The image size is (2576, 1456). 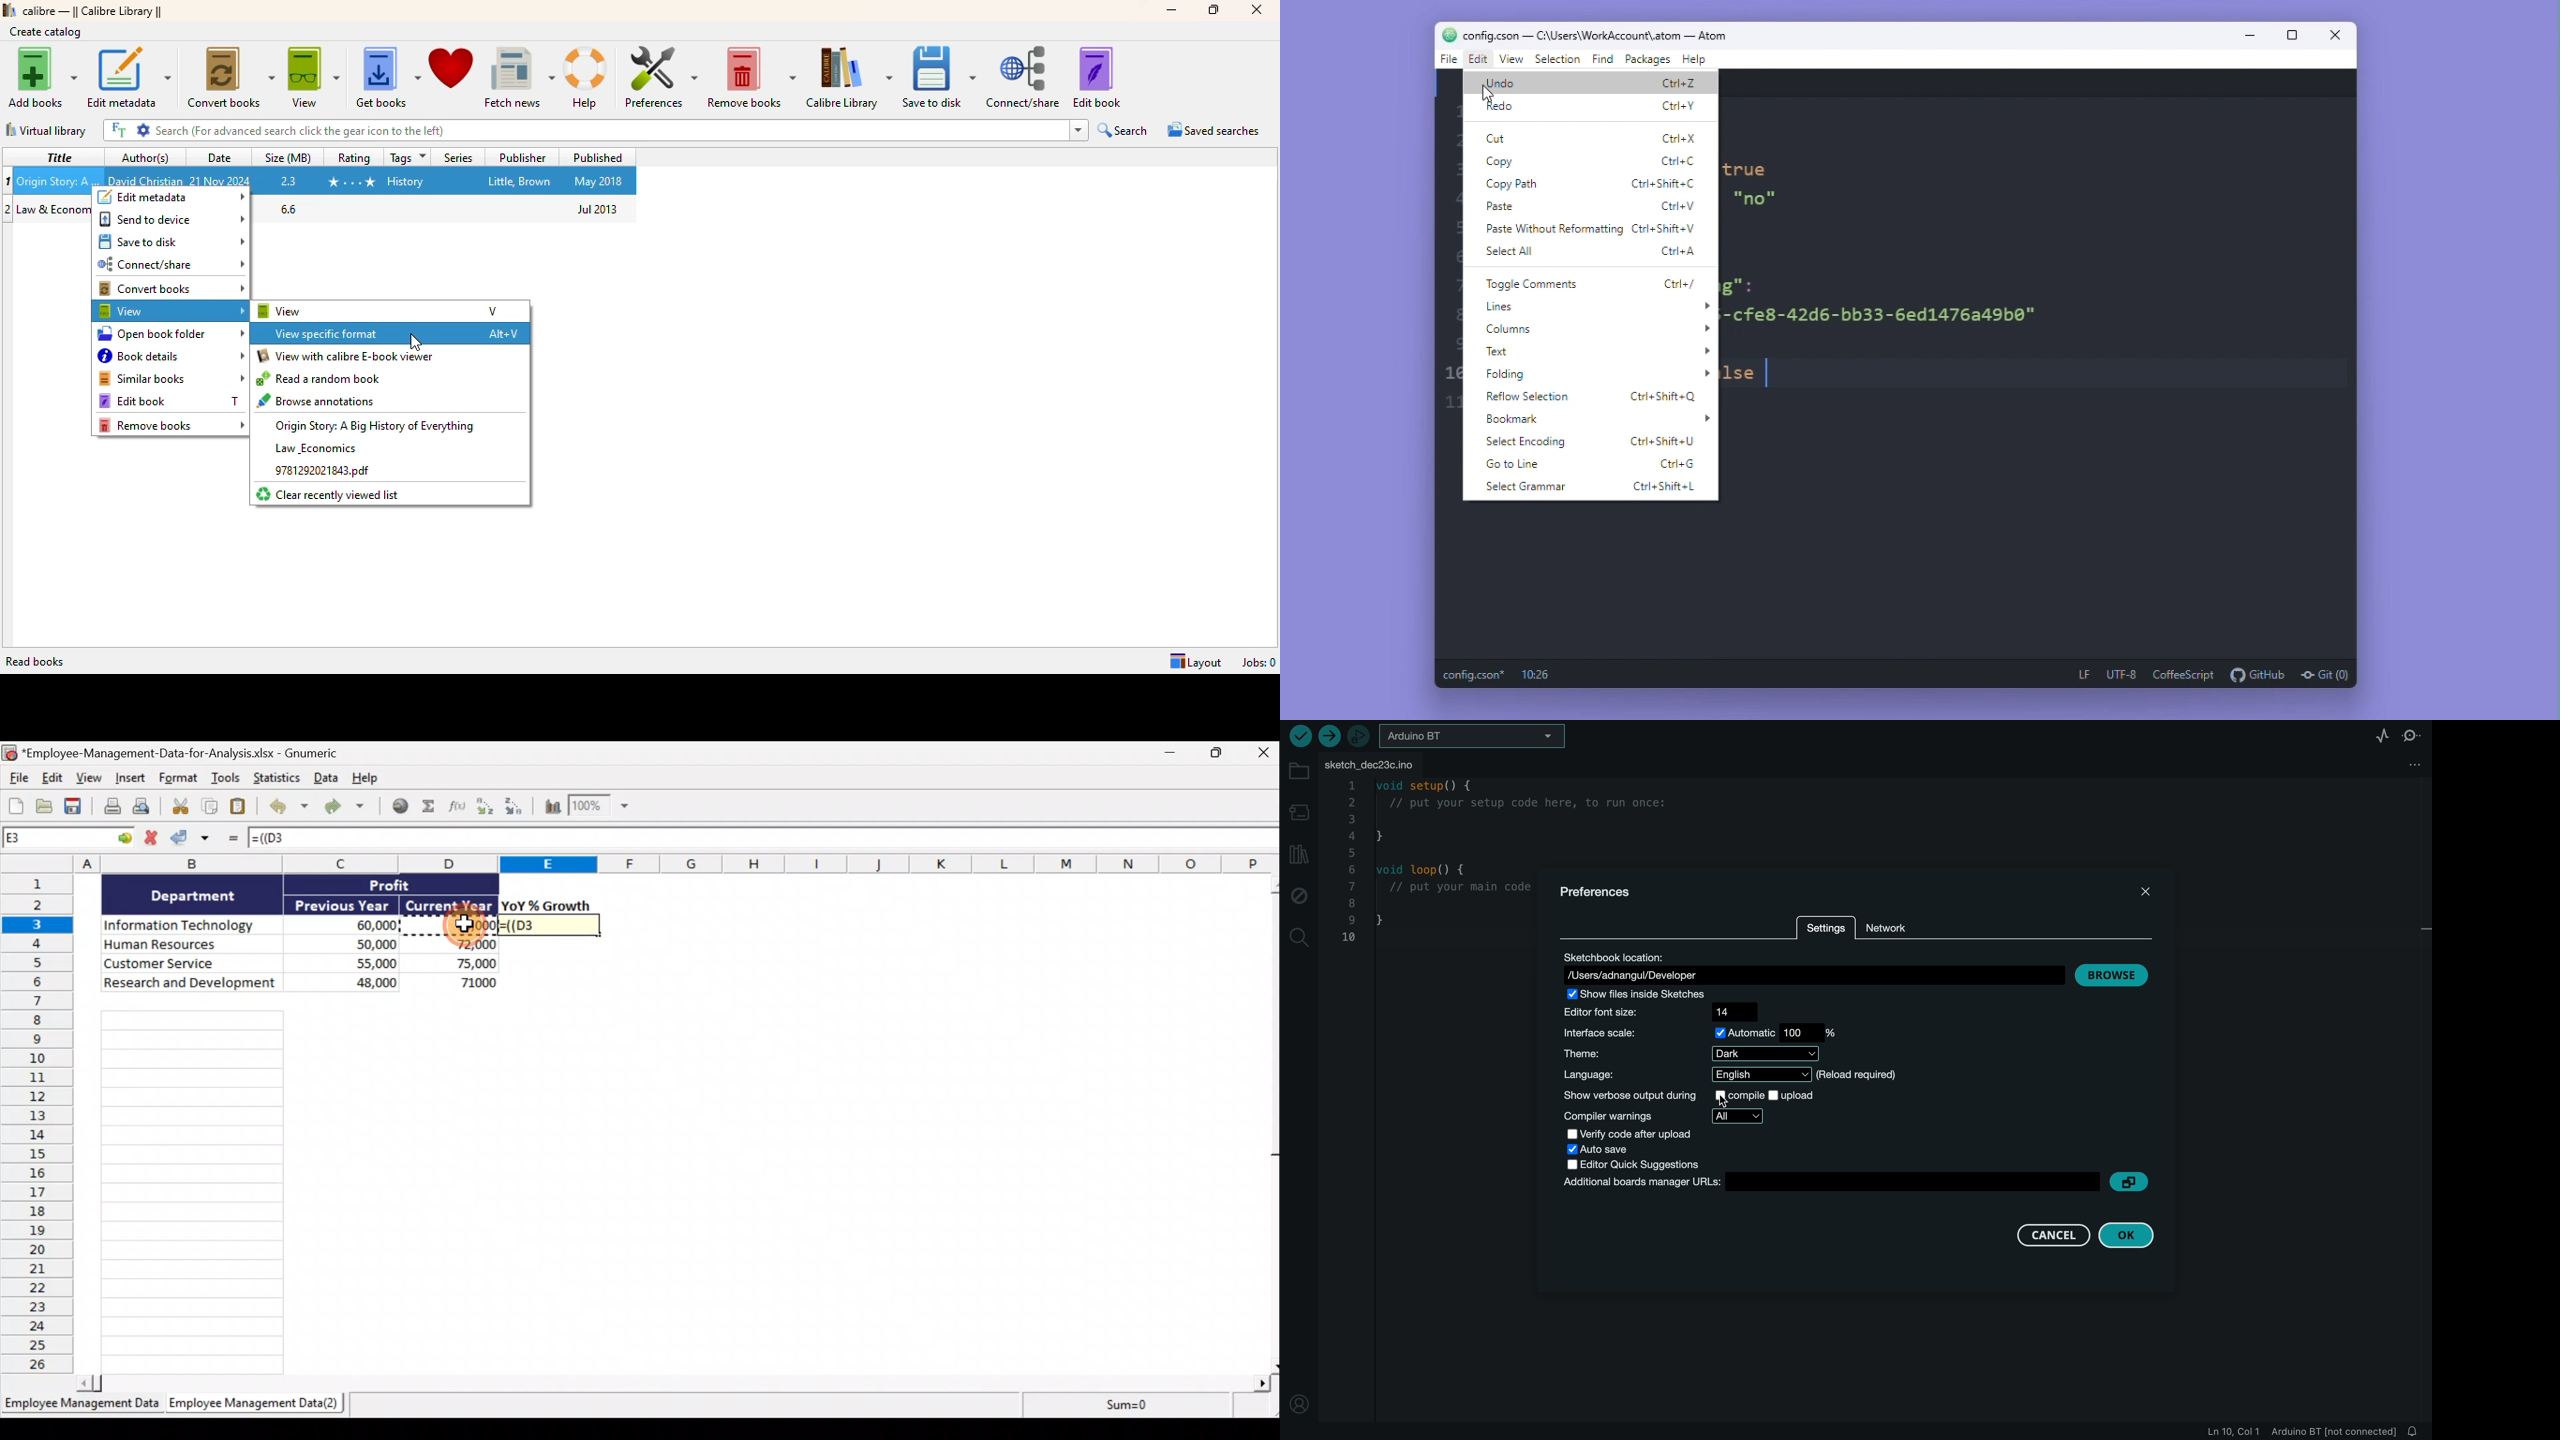 I want to click on preferences, so click(x=659, y=77).